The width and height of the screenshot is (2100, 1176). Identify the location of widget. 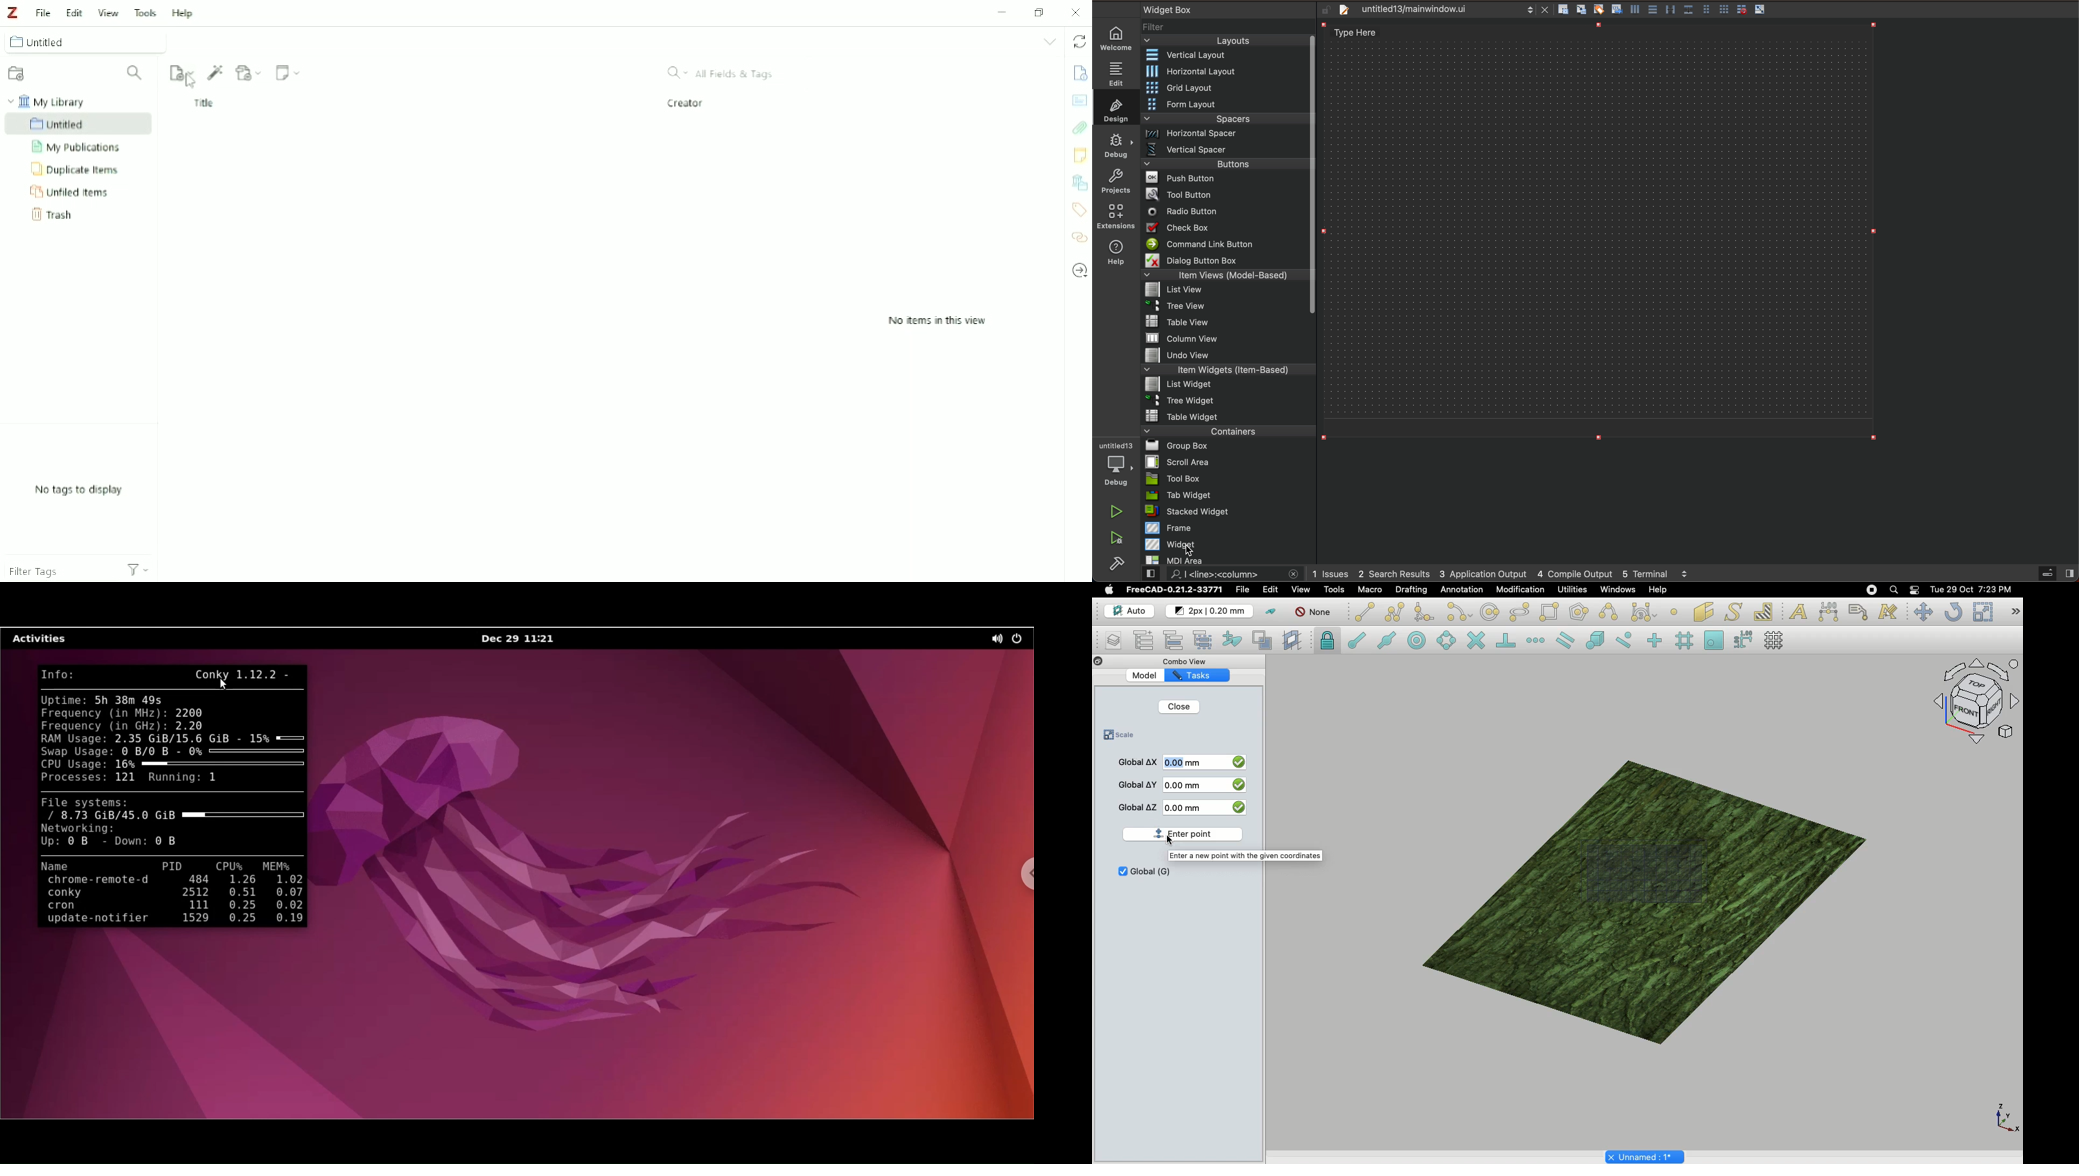
(1229, 544).